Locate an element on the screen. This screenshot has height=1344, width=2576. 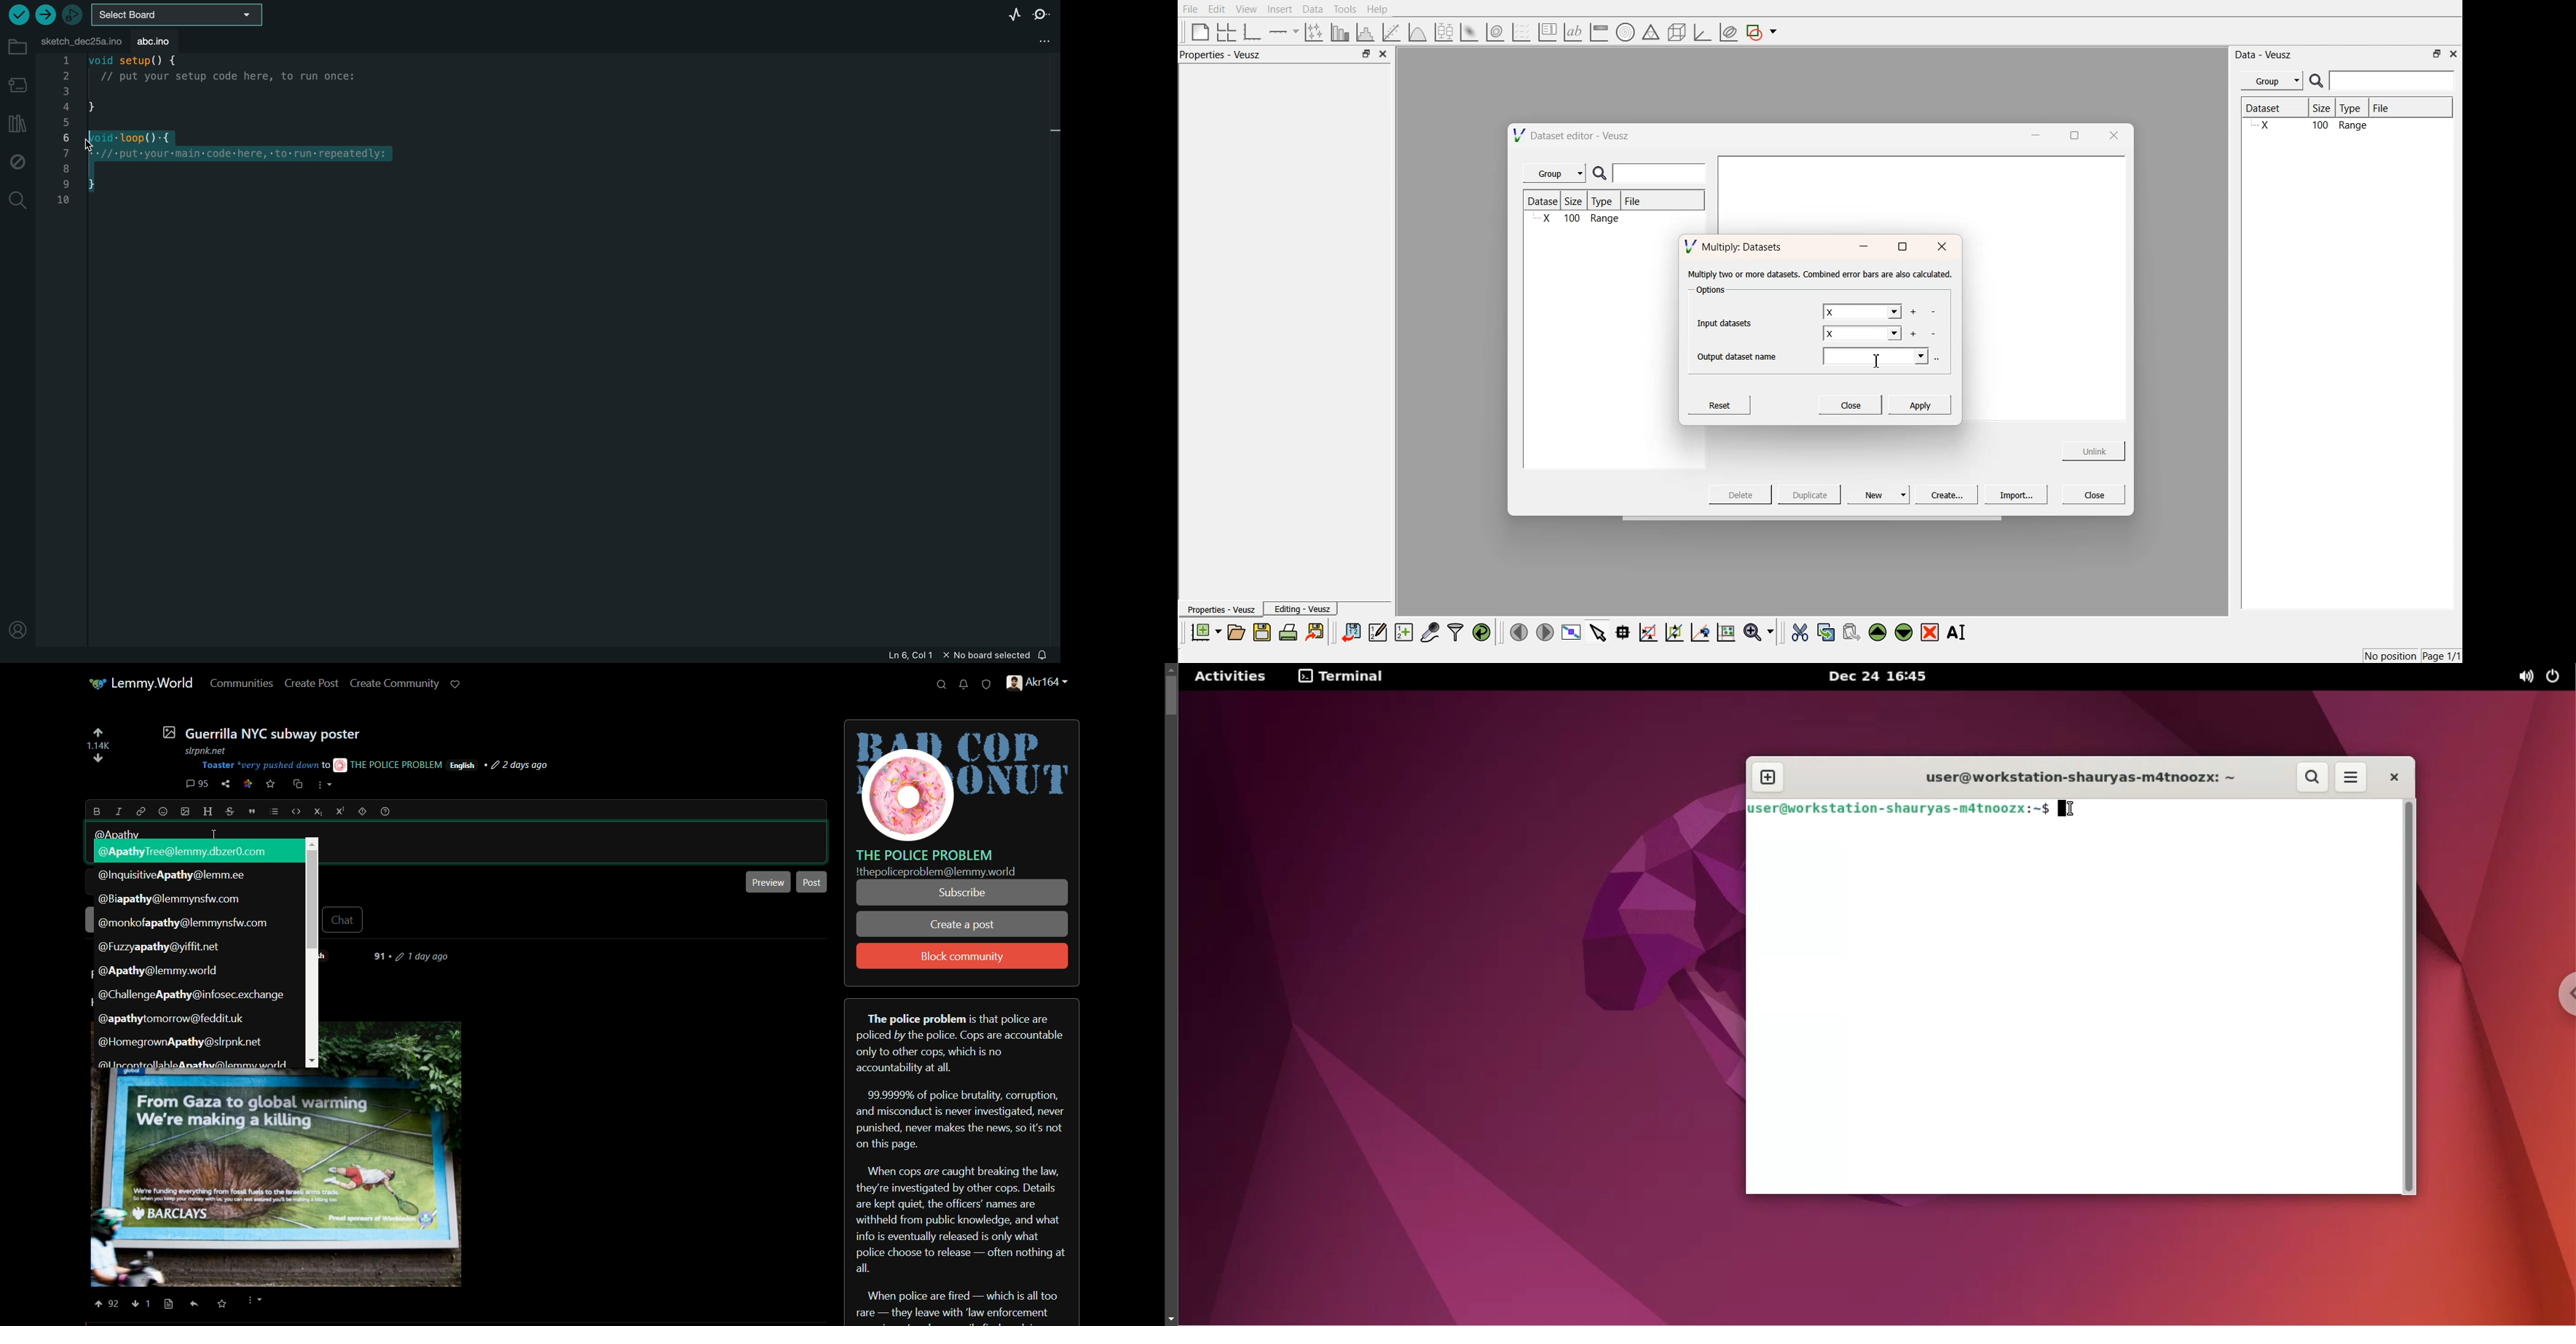
cross-post is located at coordinates (297, 784).